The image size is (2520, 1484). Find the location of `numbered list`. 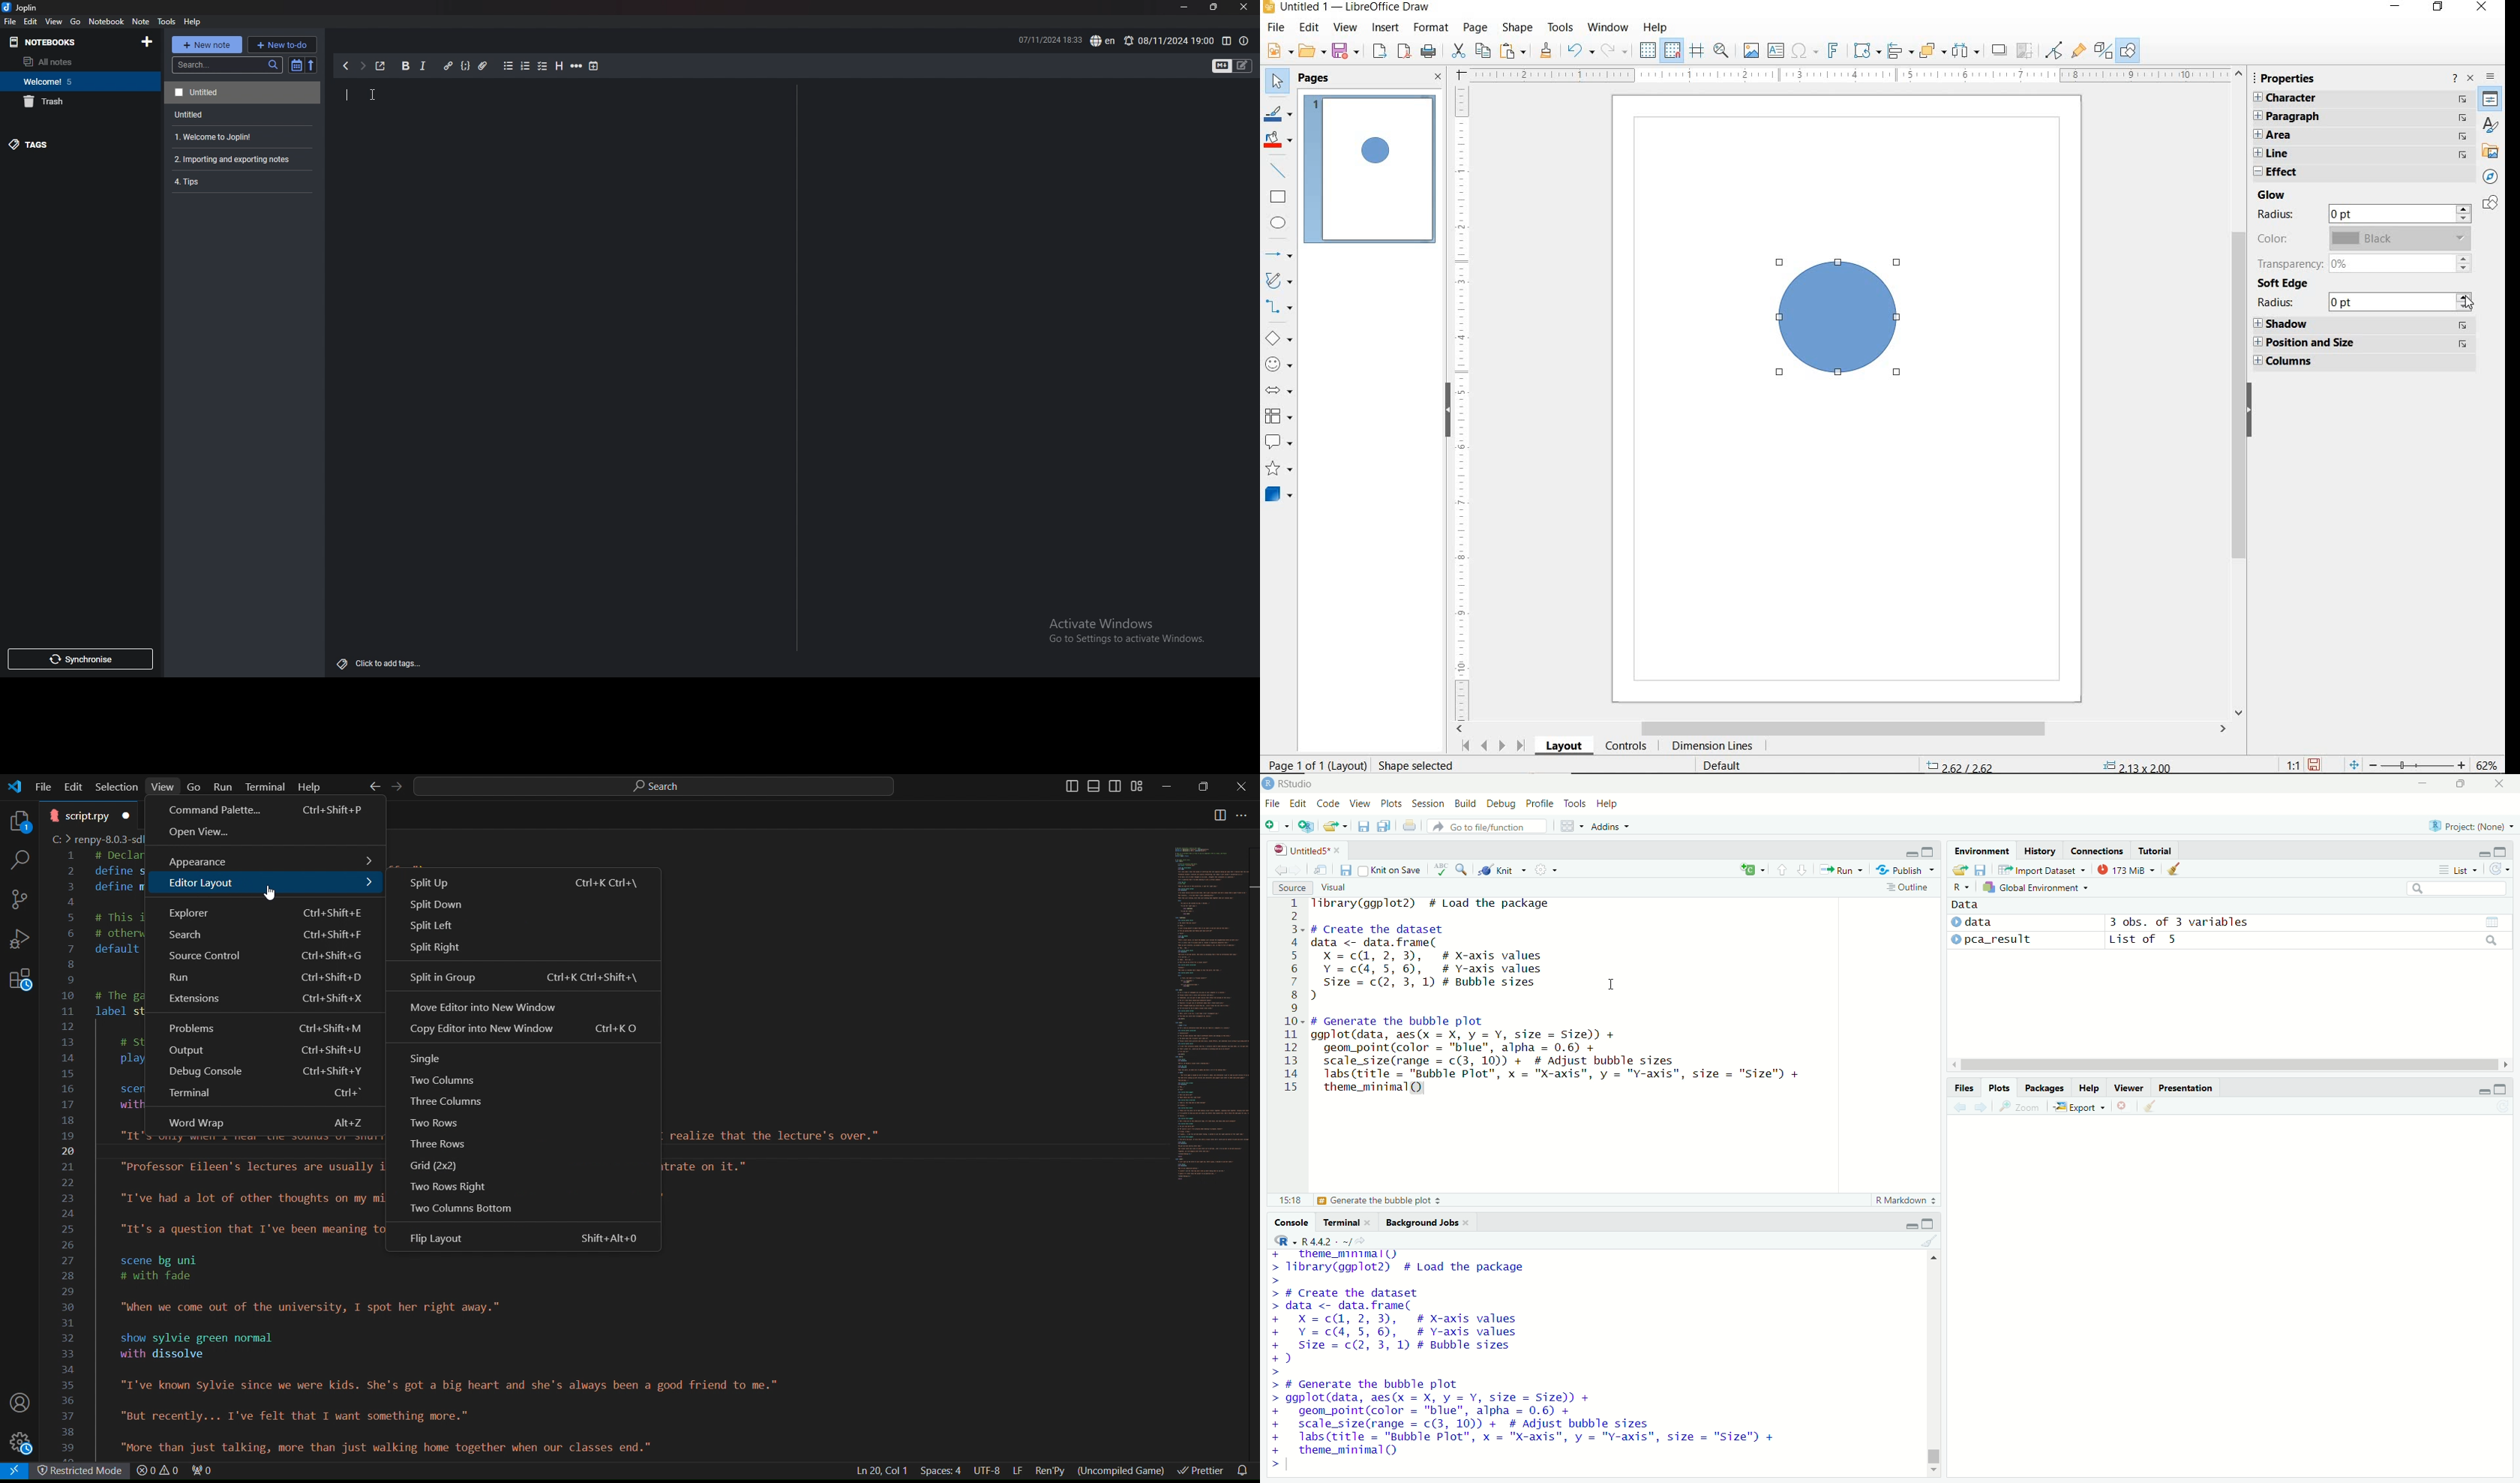

numbered list is located at coordinates (526, 66).